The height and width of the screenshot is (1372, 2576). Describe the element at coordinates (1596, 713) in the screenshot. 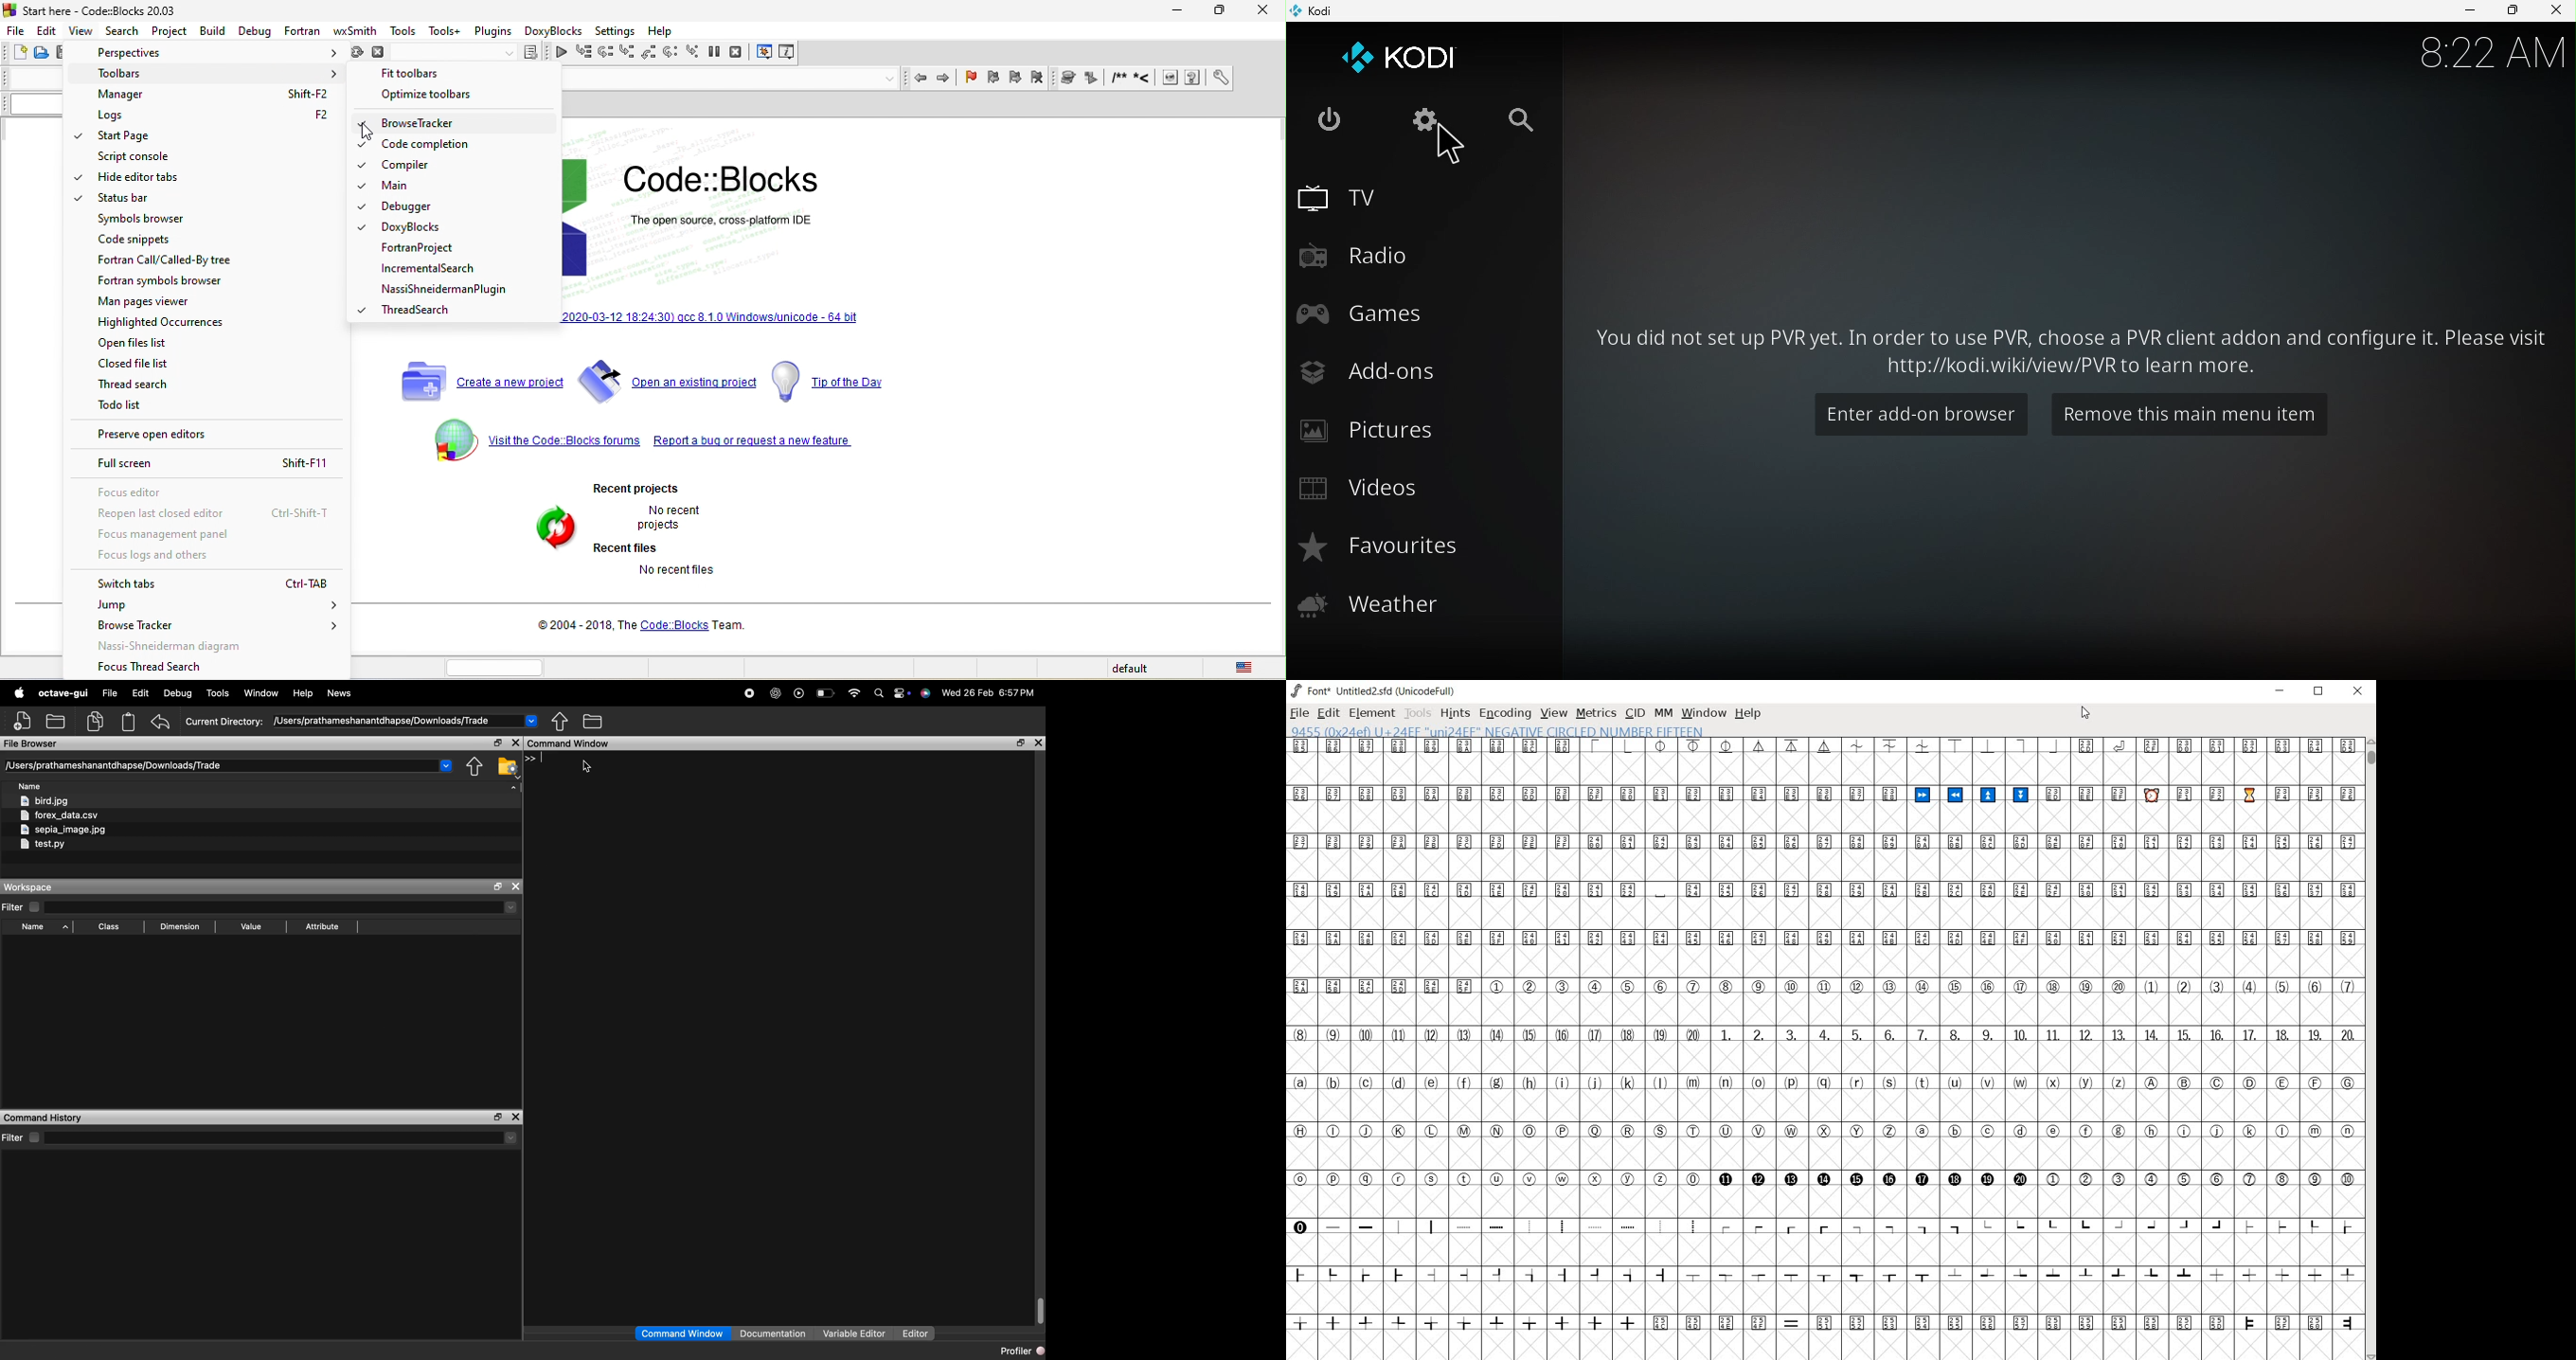

I see `METRICS` at that location.